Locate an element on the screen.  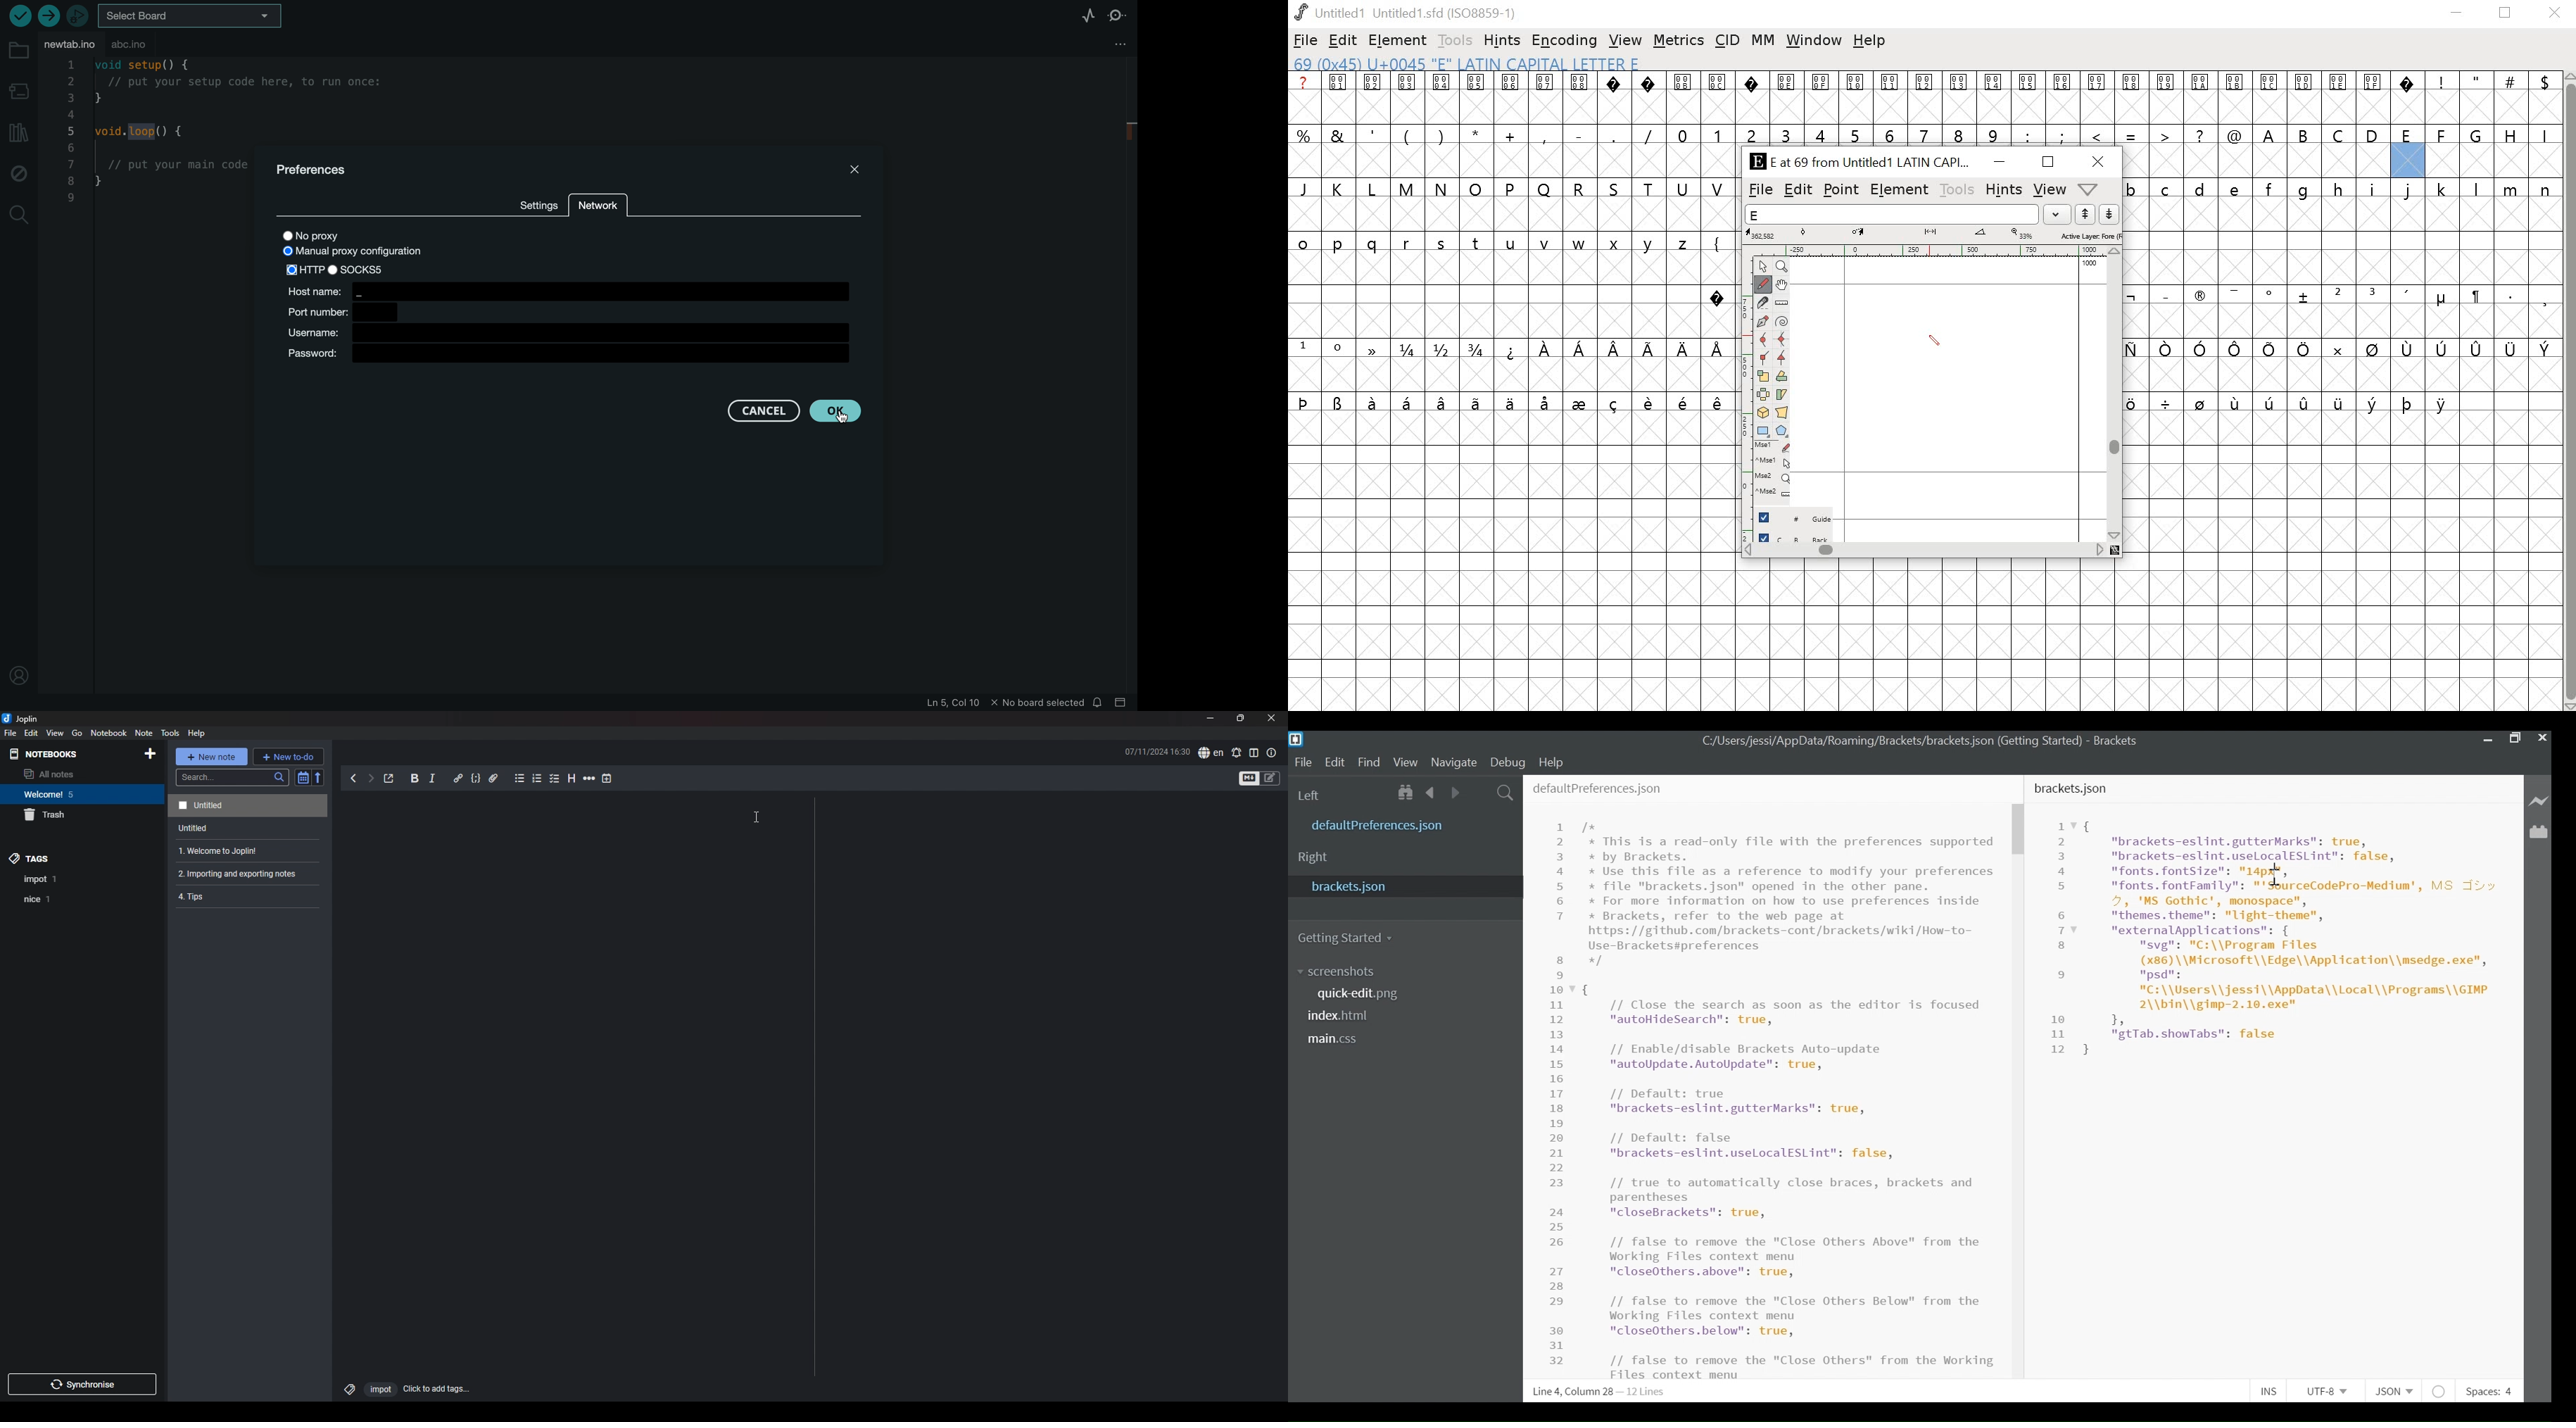
E at 69 from Untitled1 LATIN CAPI... is located at coordinates (1857, 163).